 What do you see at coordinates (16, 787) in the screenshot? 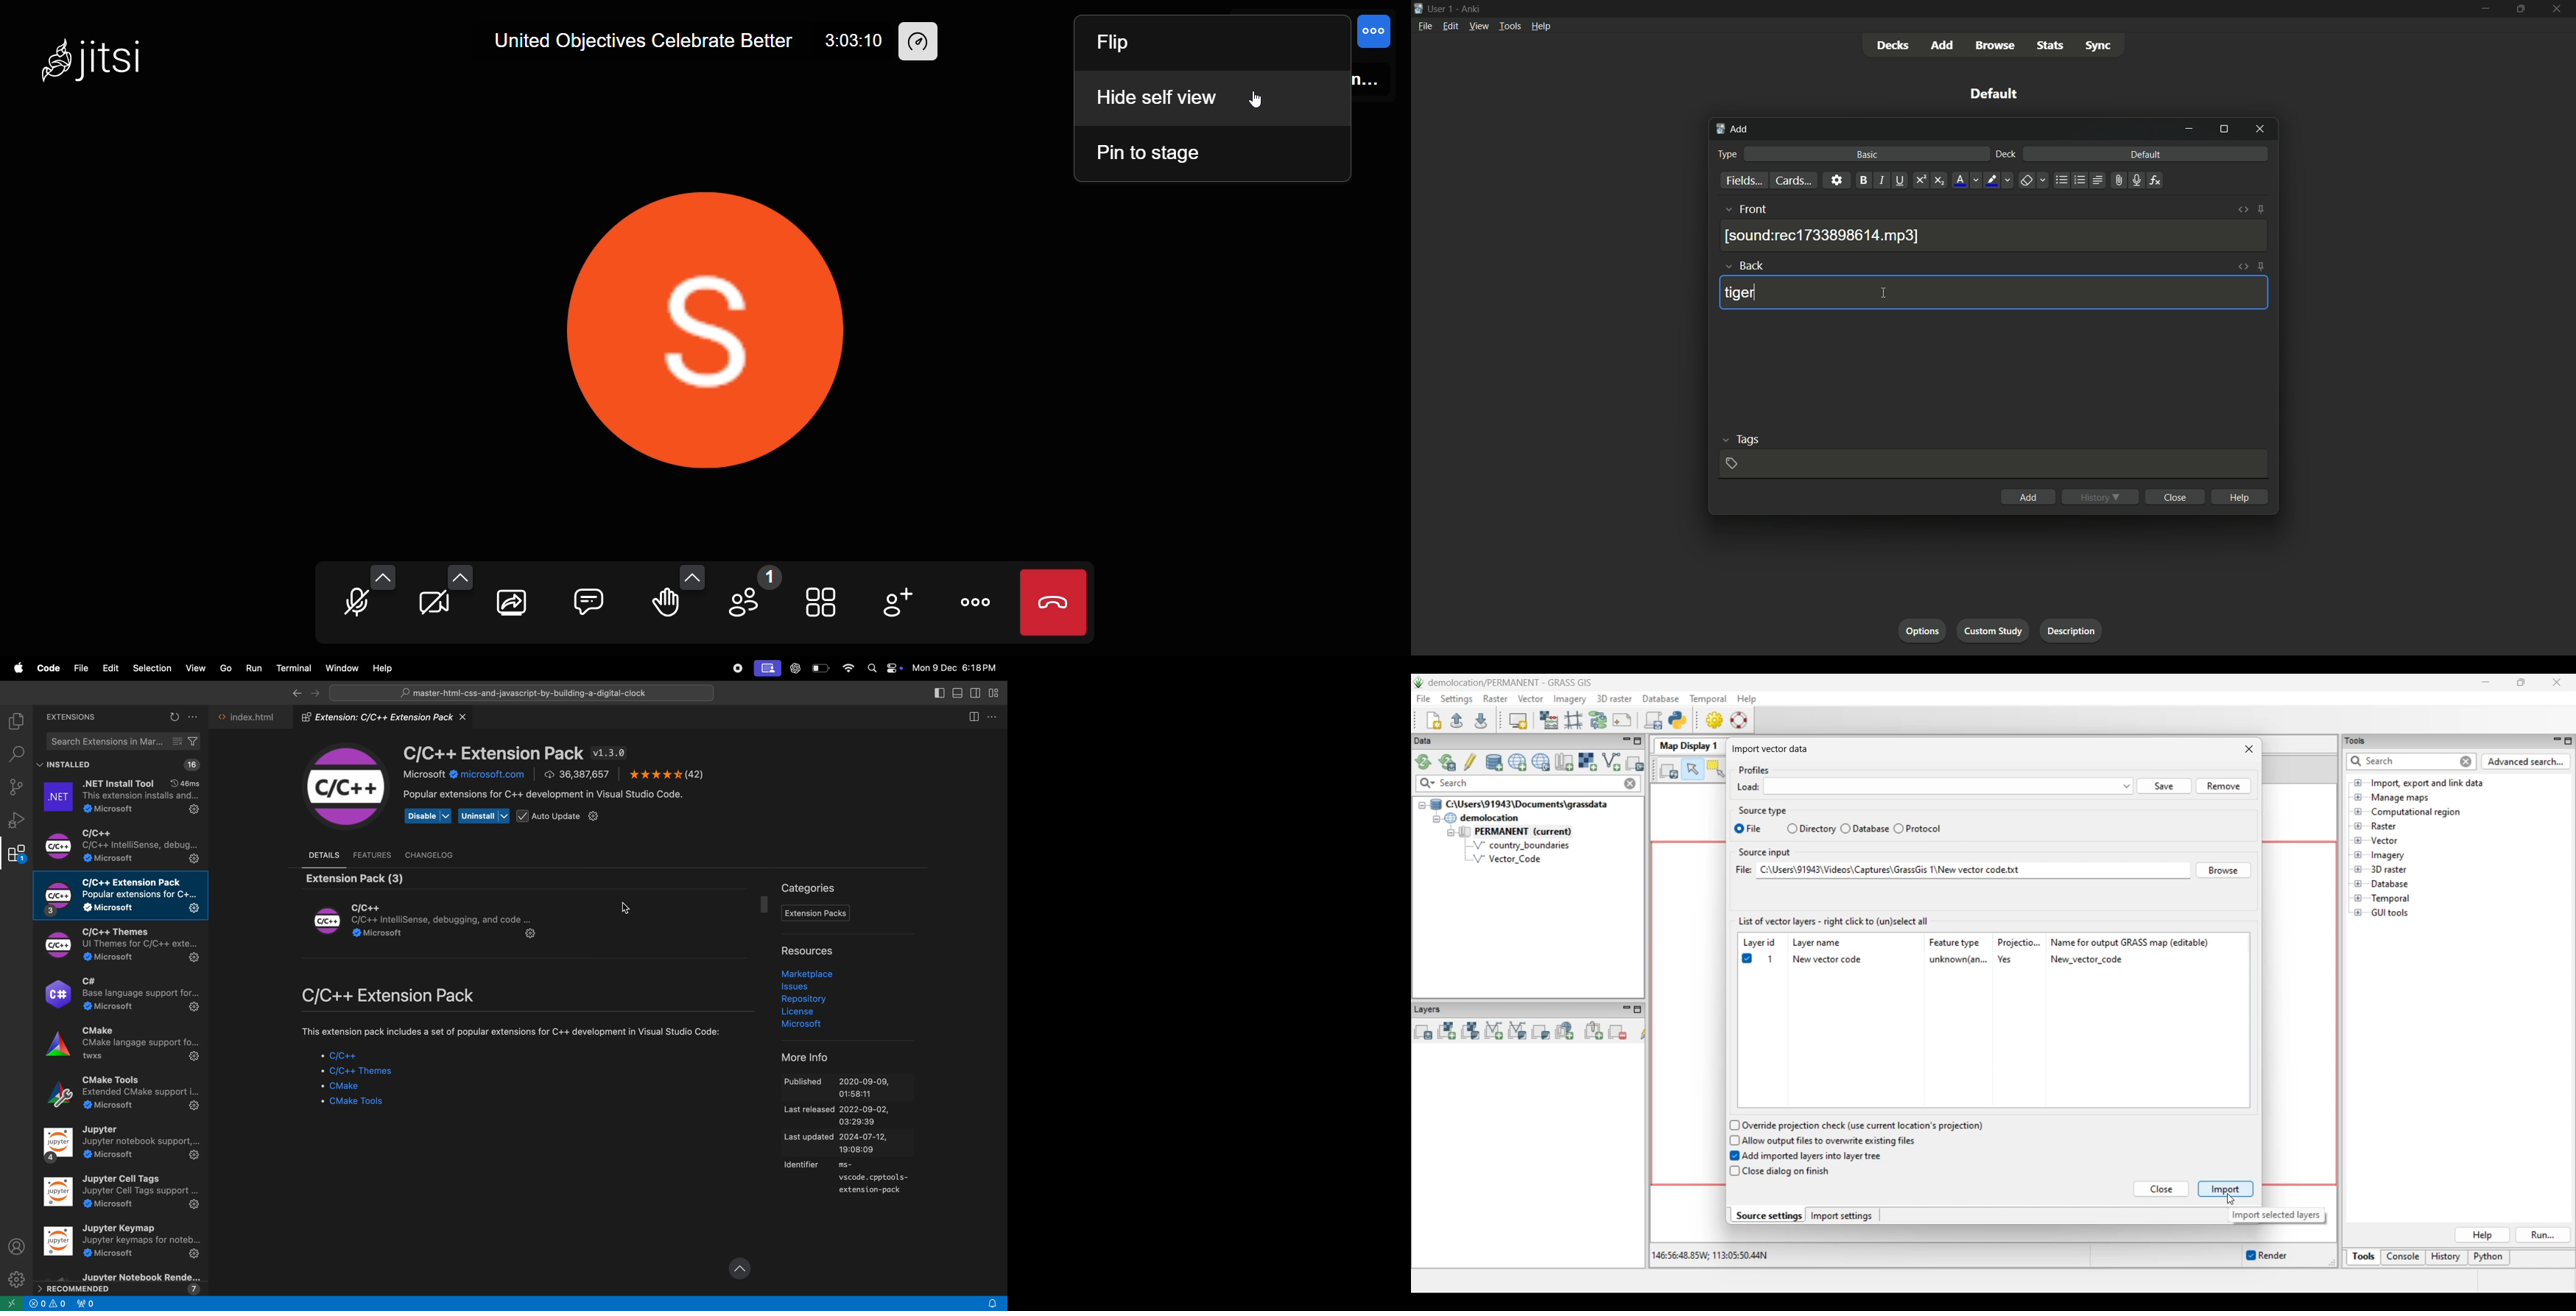
I see `source control` at bounding box center [16, 787].